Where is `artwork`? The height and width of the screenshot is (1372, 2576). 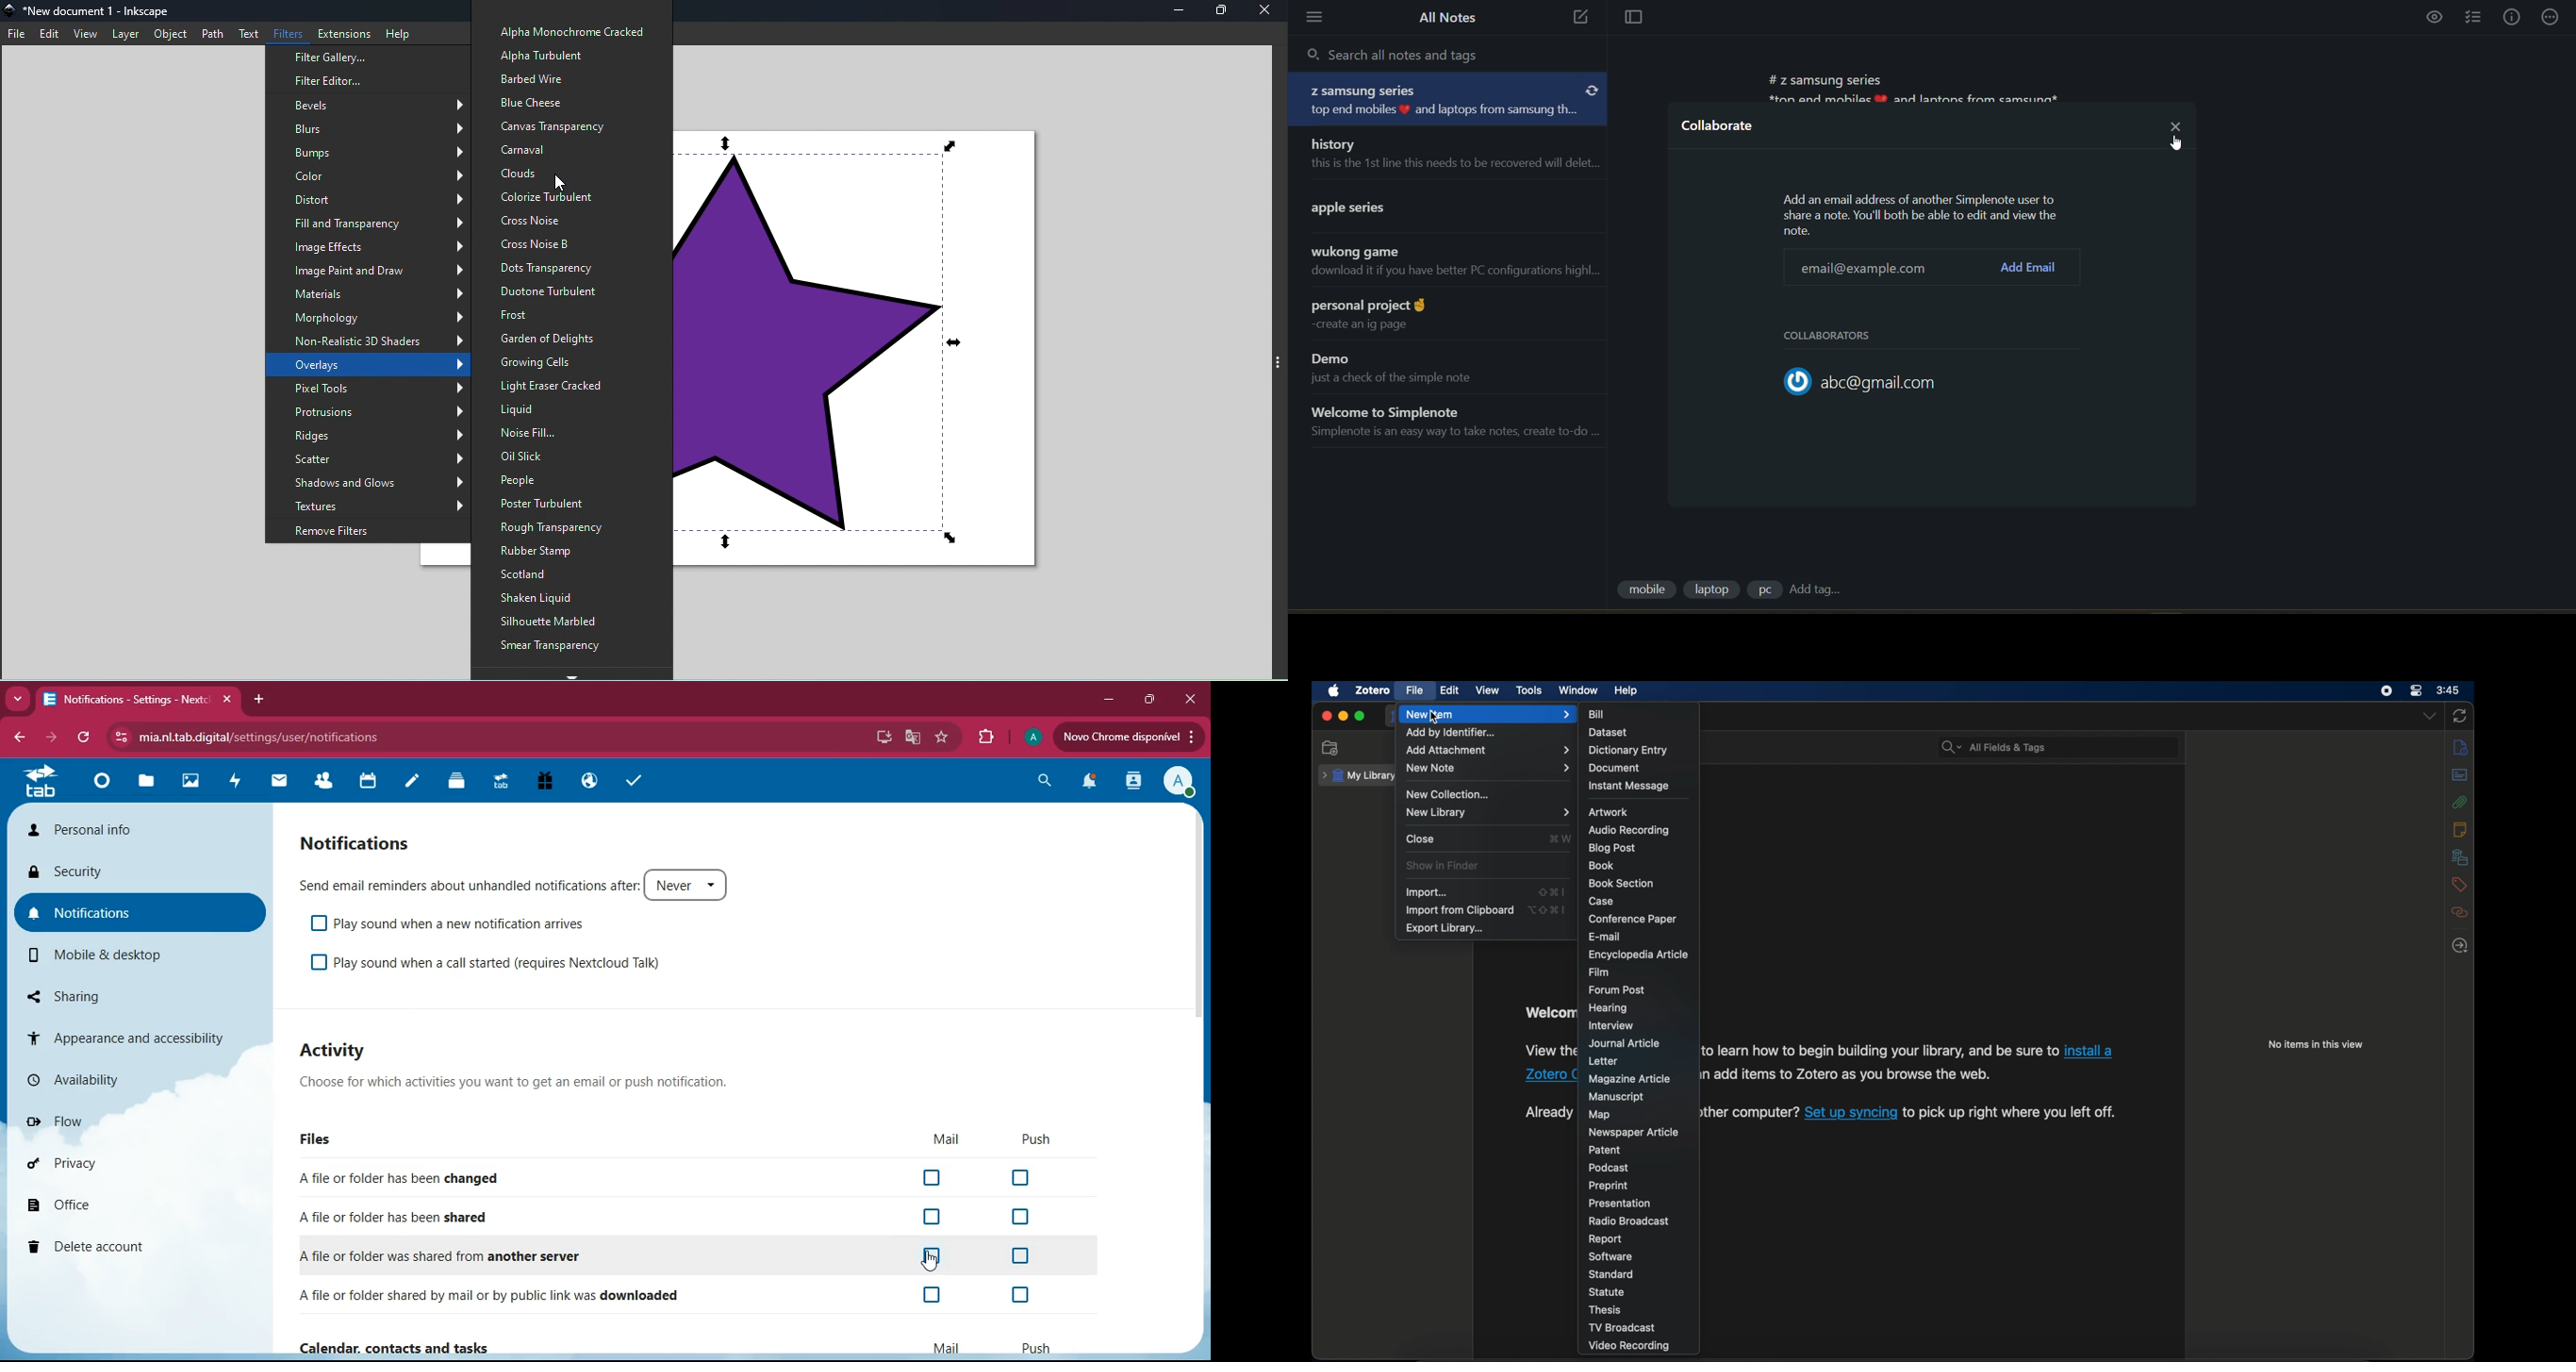 artwork is located at coordinates (1609, 812).